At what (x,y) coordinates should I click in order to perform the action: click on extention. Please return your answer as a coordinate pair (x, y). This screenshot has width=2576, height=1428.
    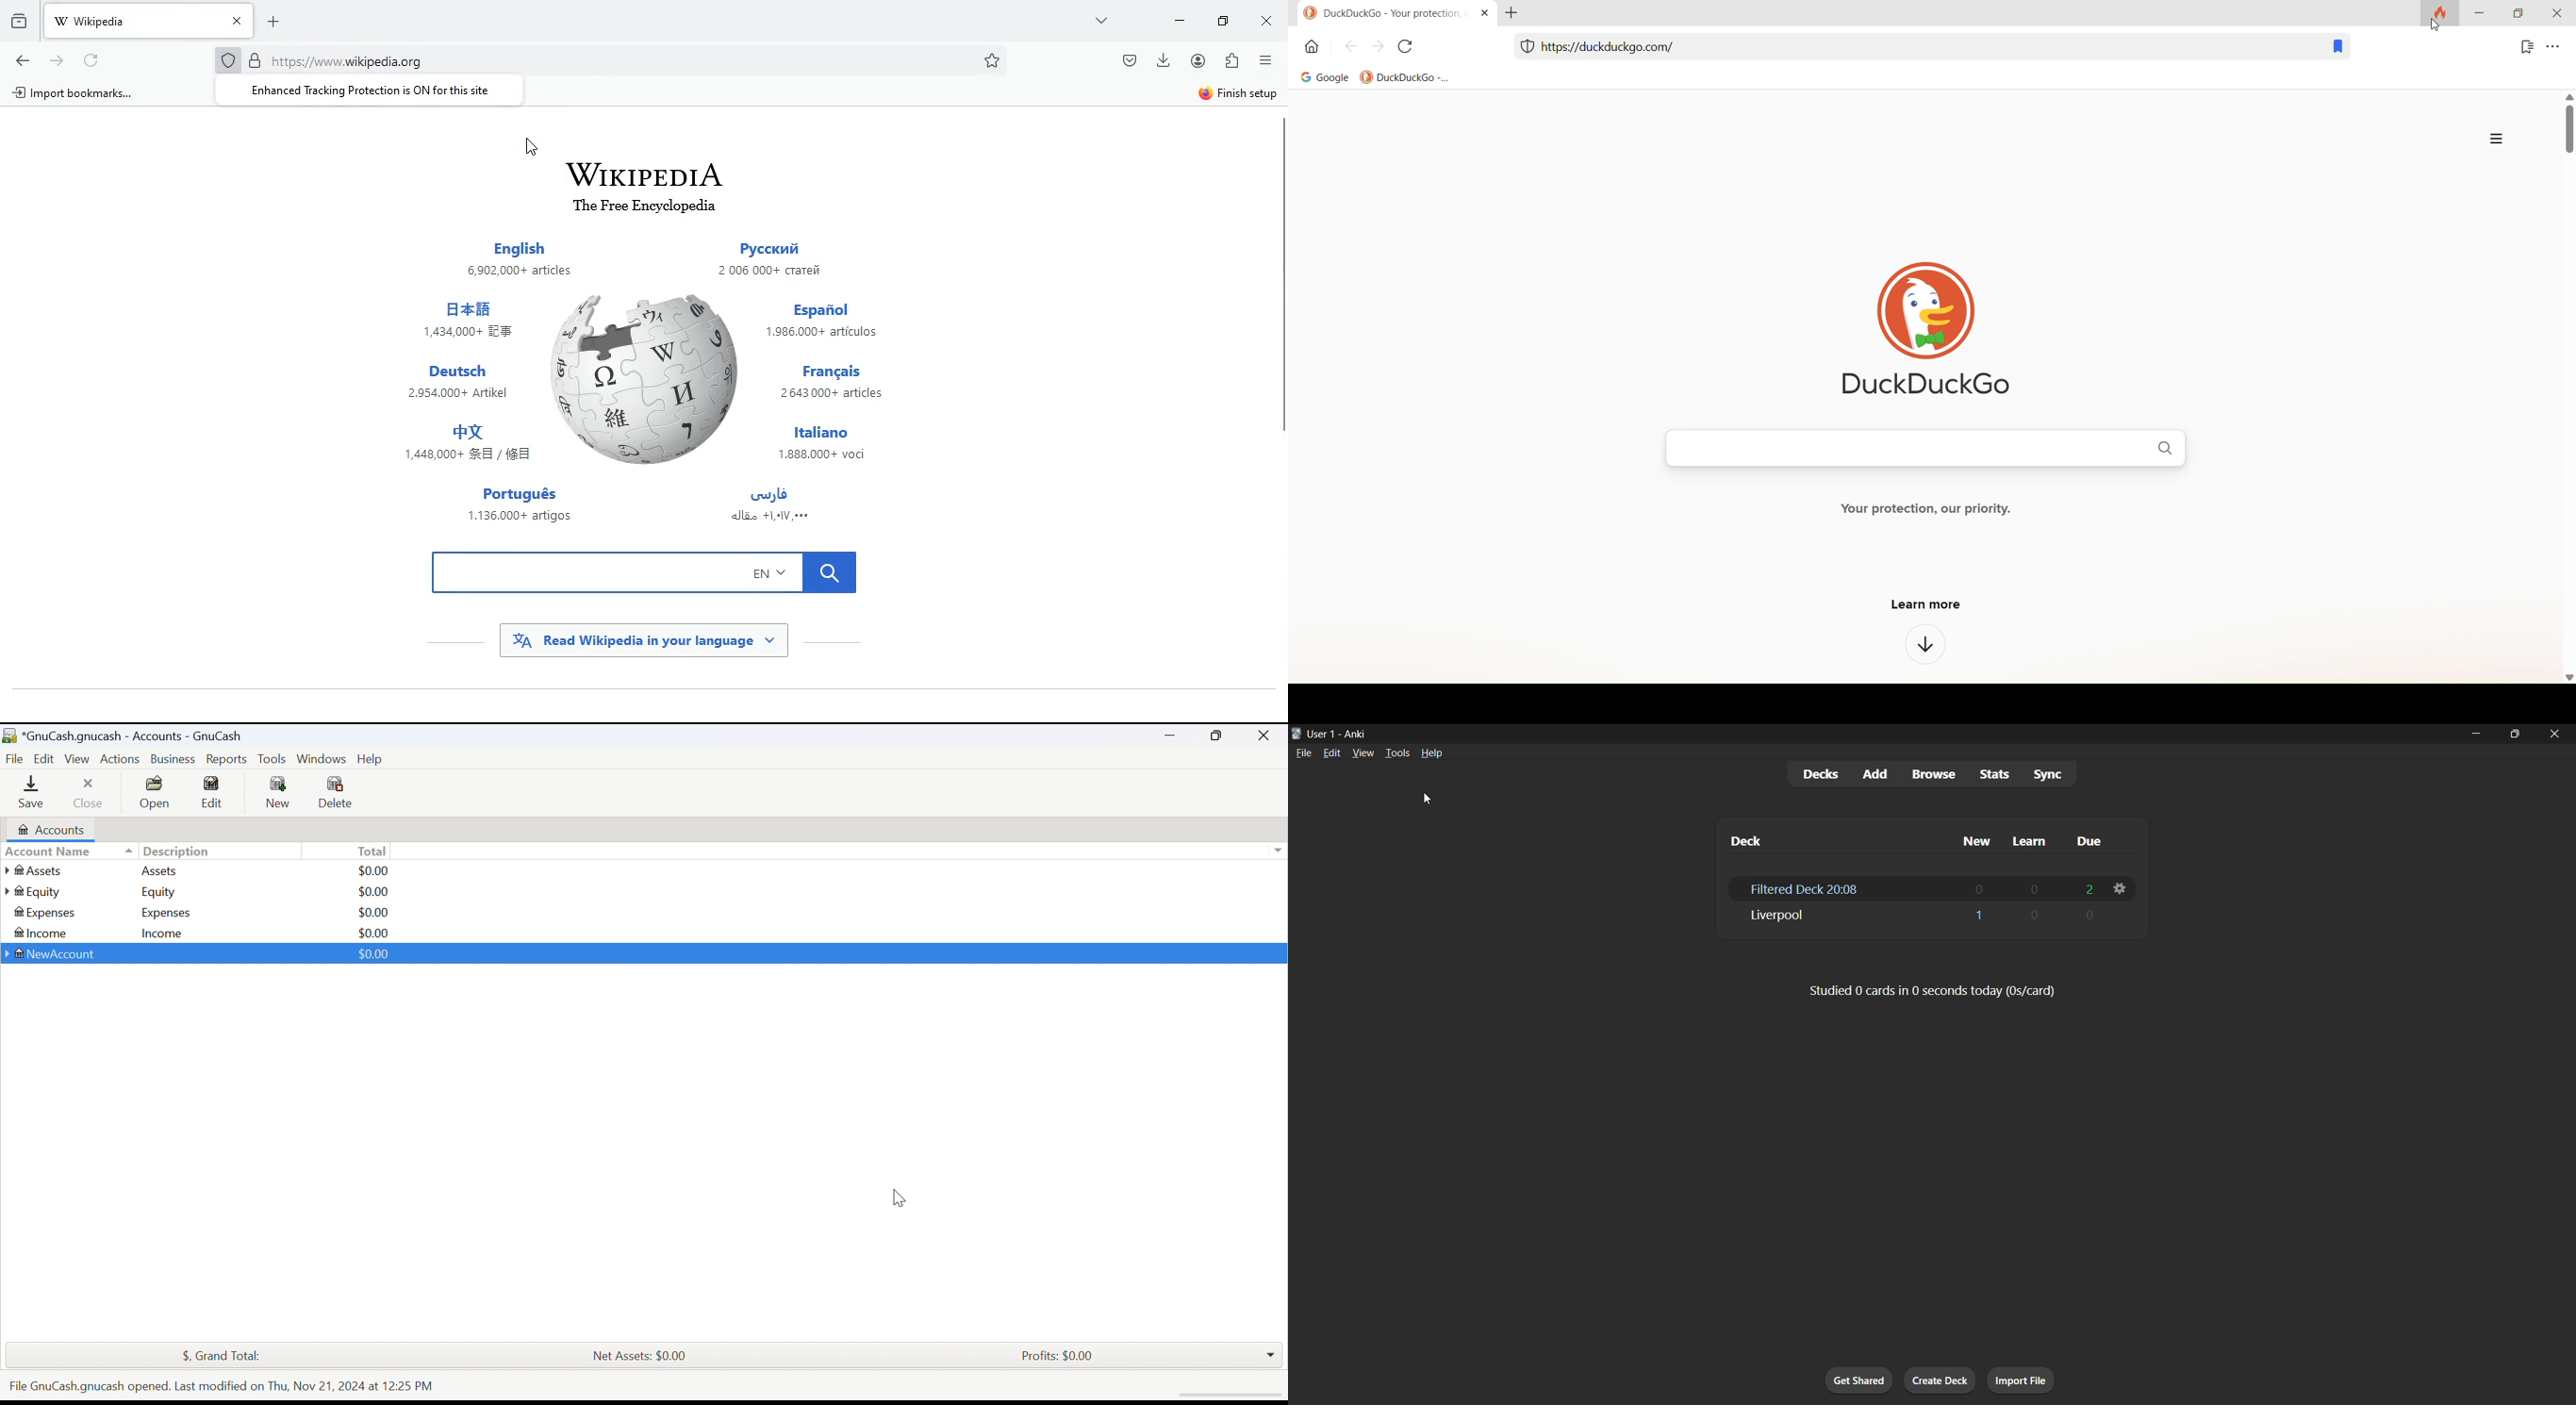
    Looking at the image, I should click on (1233, 60).